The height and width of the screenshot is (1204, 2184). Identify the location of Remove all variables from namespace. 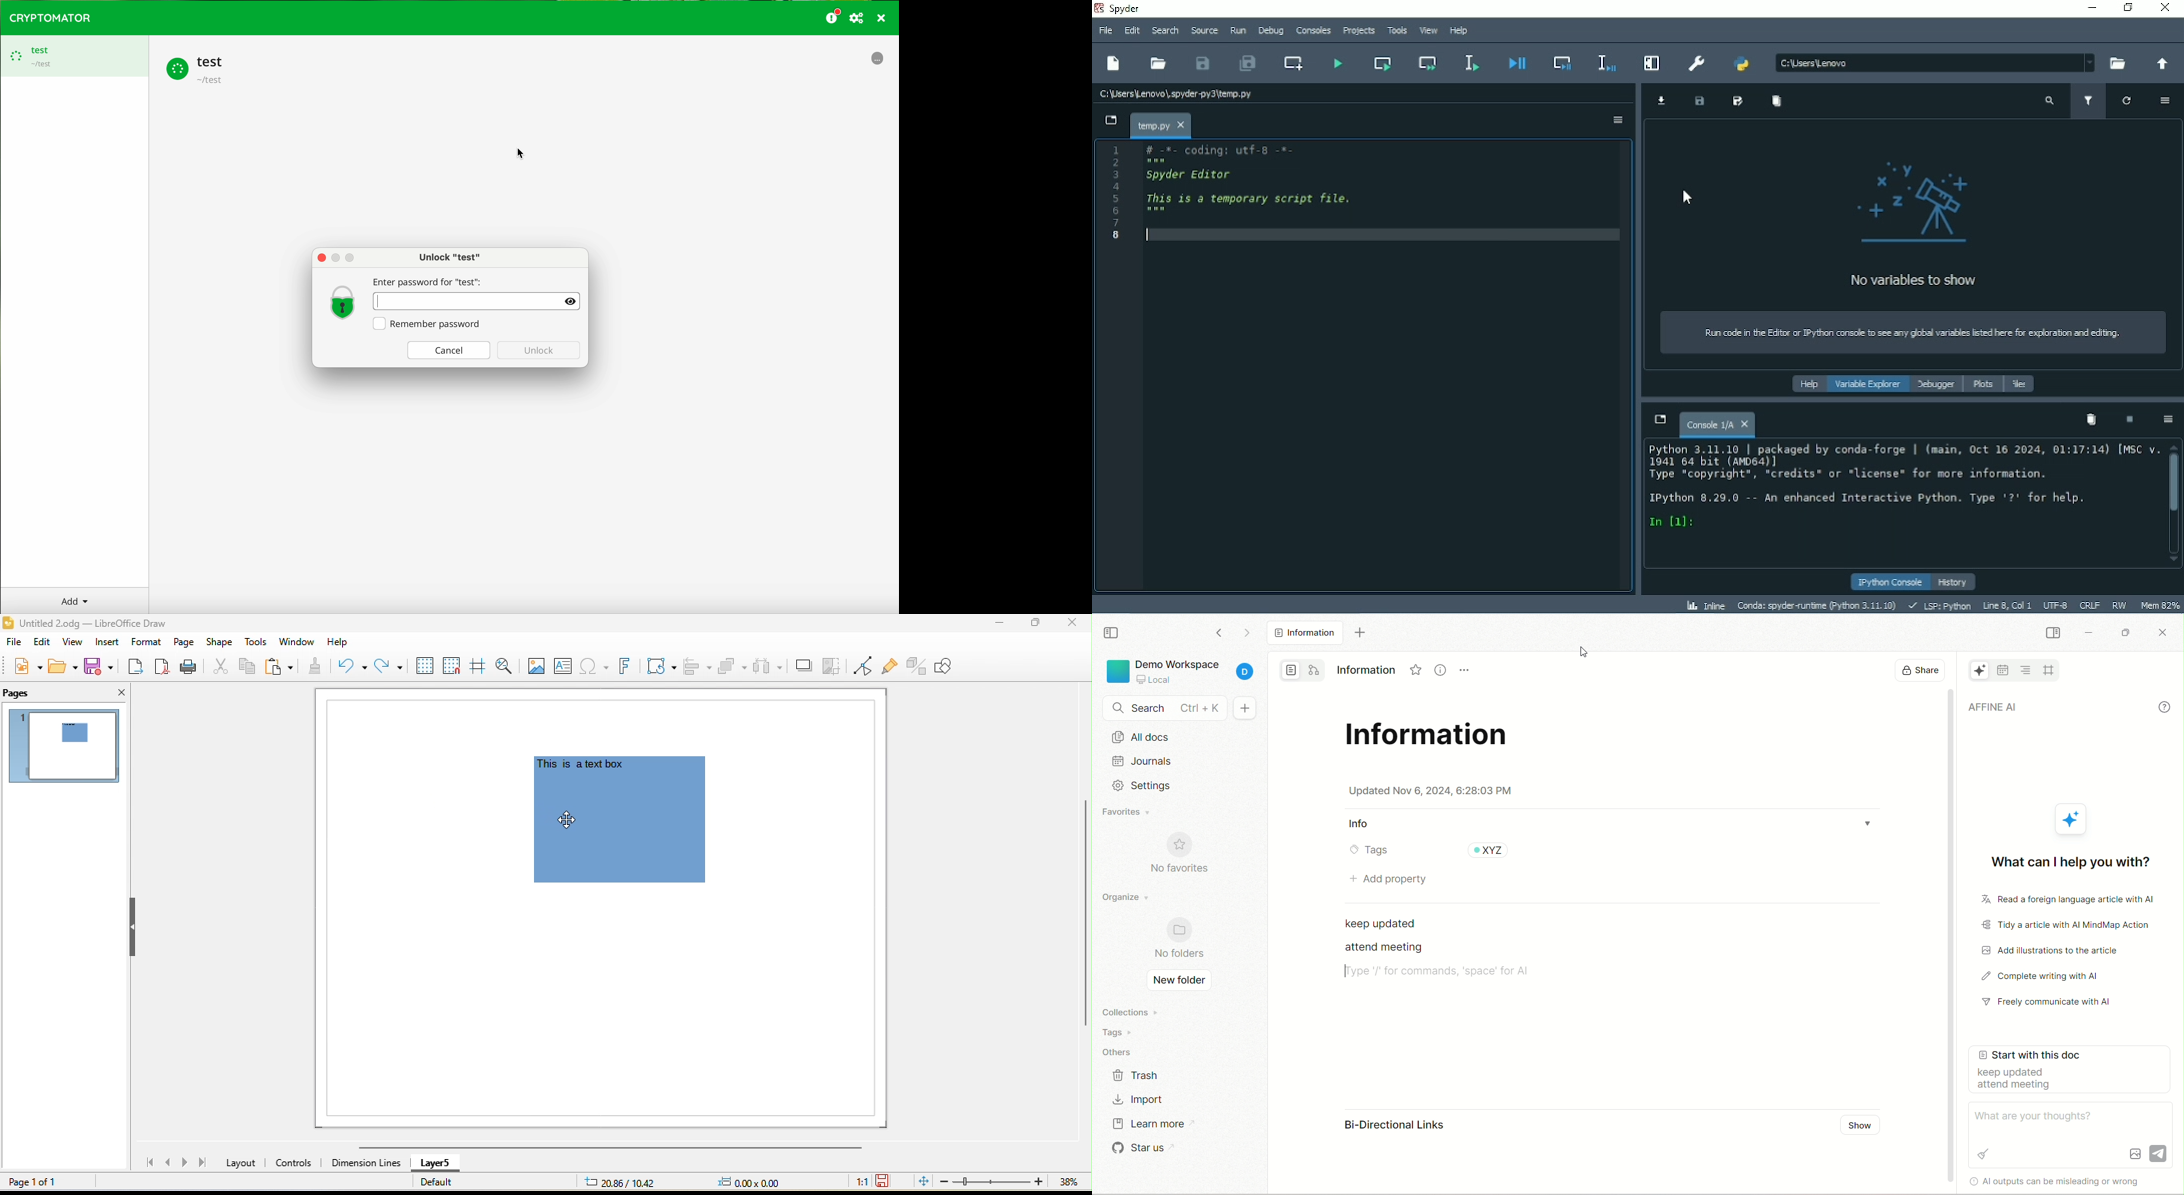
(2091, 419).